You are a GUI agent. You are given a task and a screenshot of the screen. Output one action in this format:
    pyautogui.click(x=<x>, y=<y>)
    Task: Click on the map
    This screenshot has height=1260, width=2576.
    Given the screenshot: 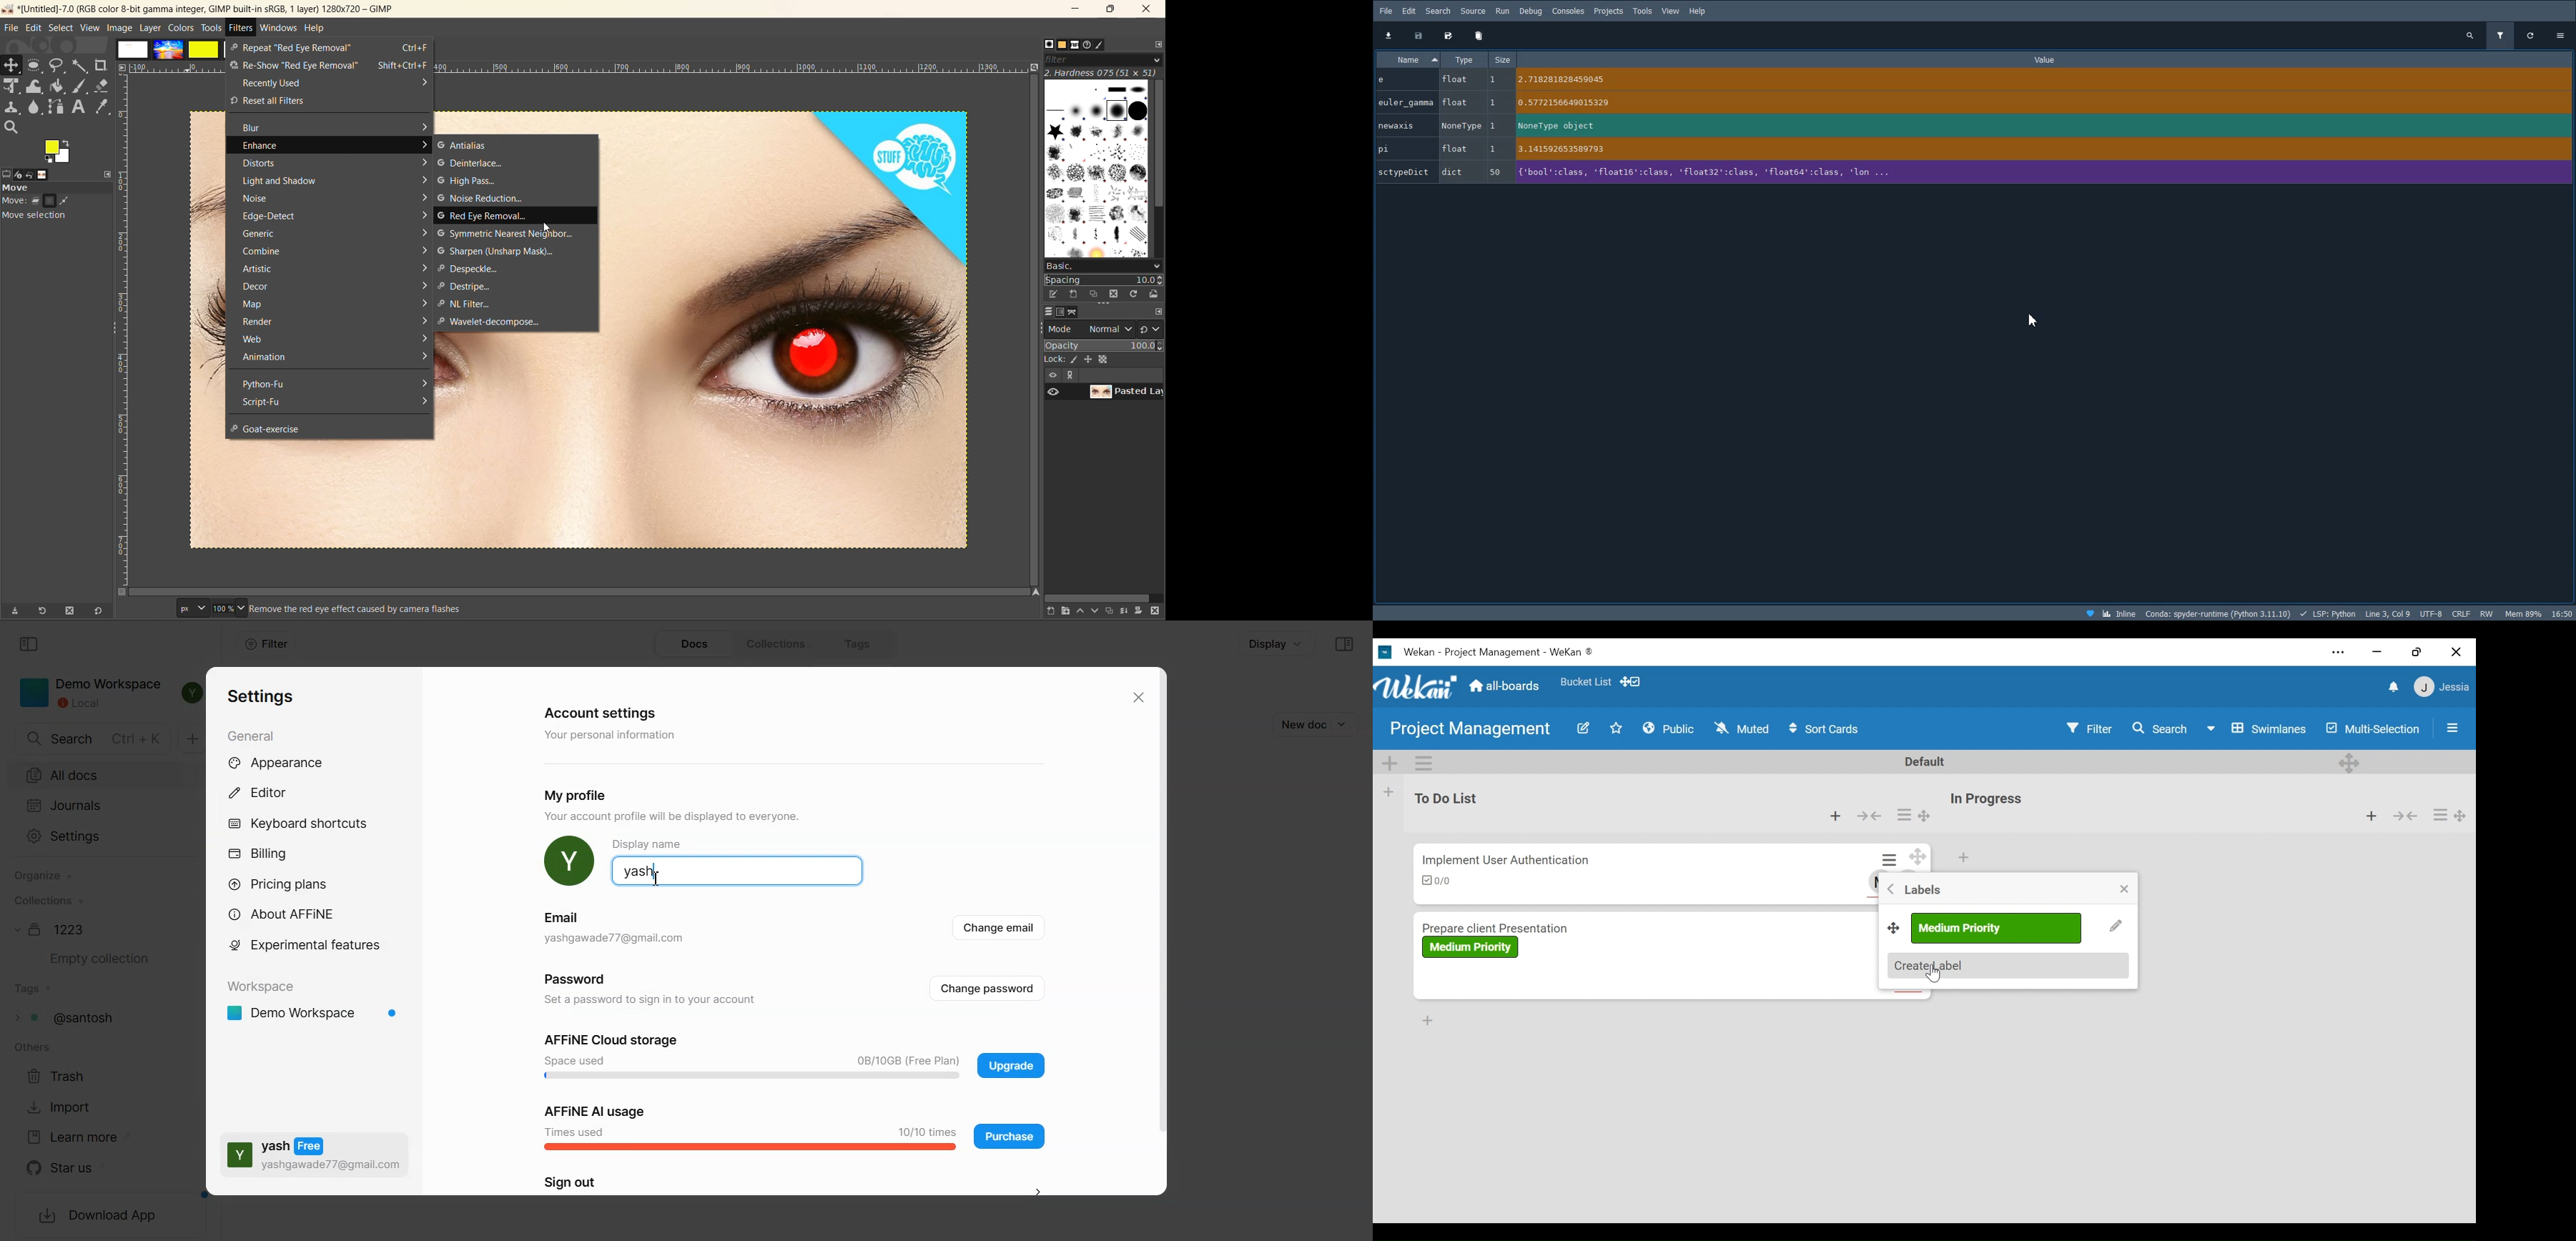 What is the action you would take?
    pyautogui.click(x=329, y=303)
    